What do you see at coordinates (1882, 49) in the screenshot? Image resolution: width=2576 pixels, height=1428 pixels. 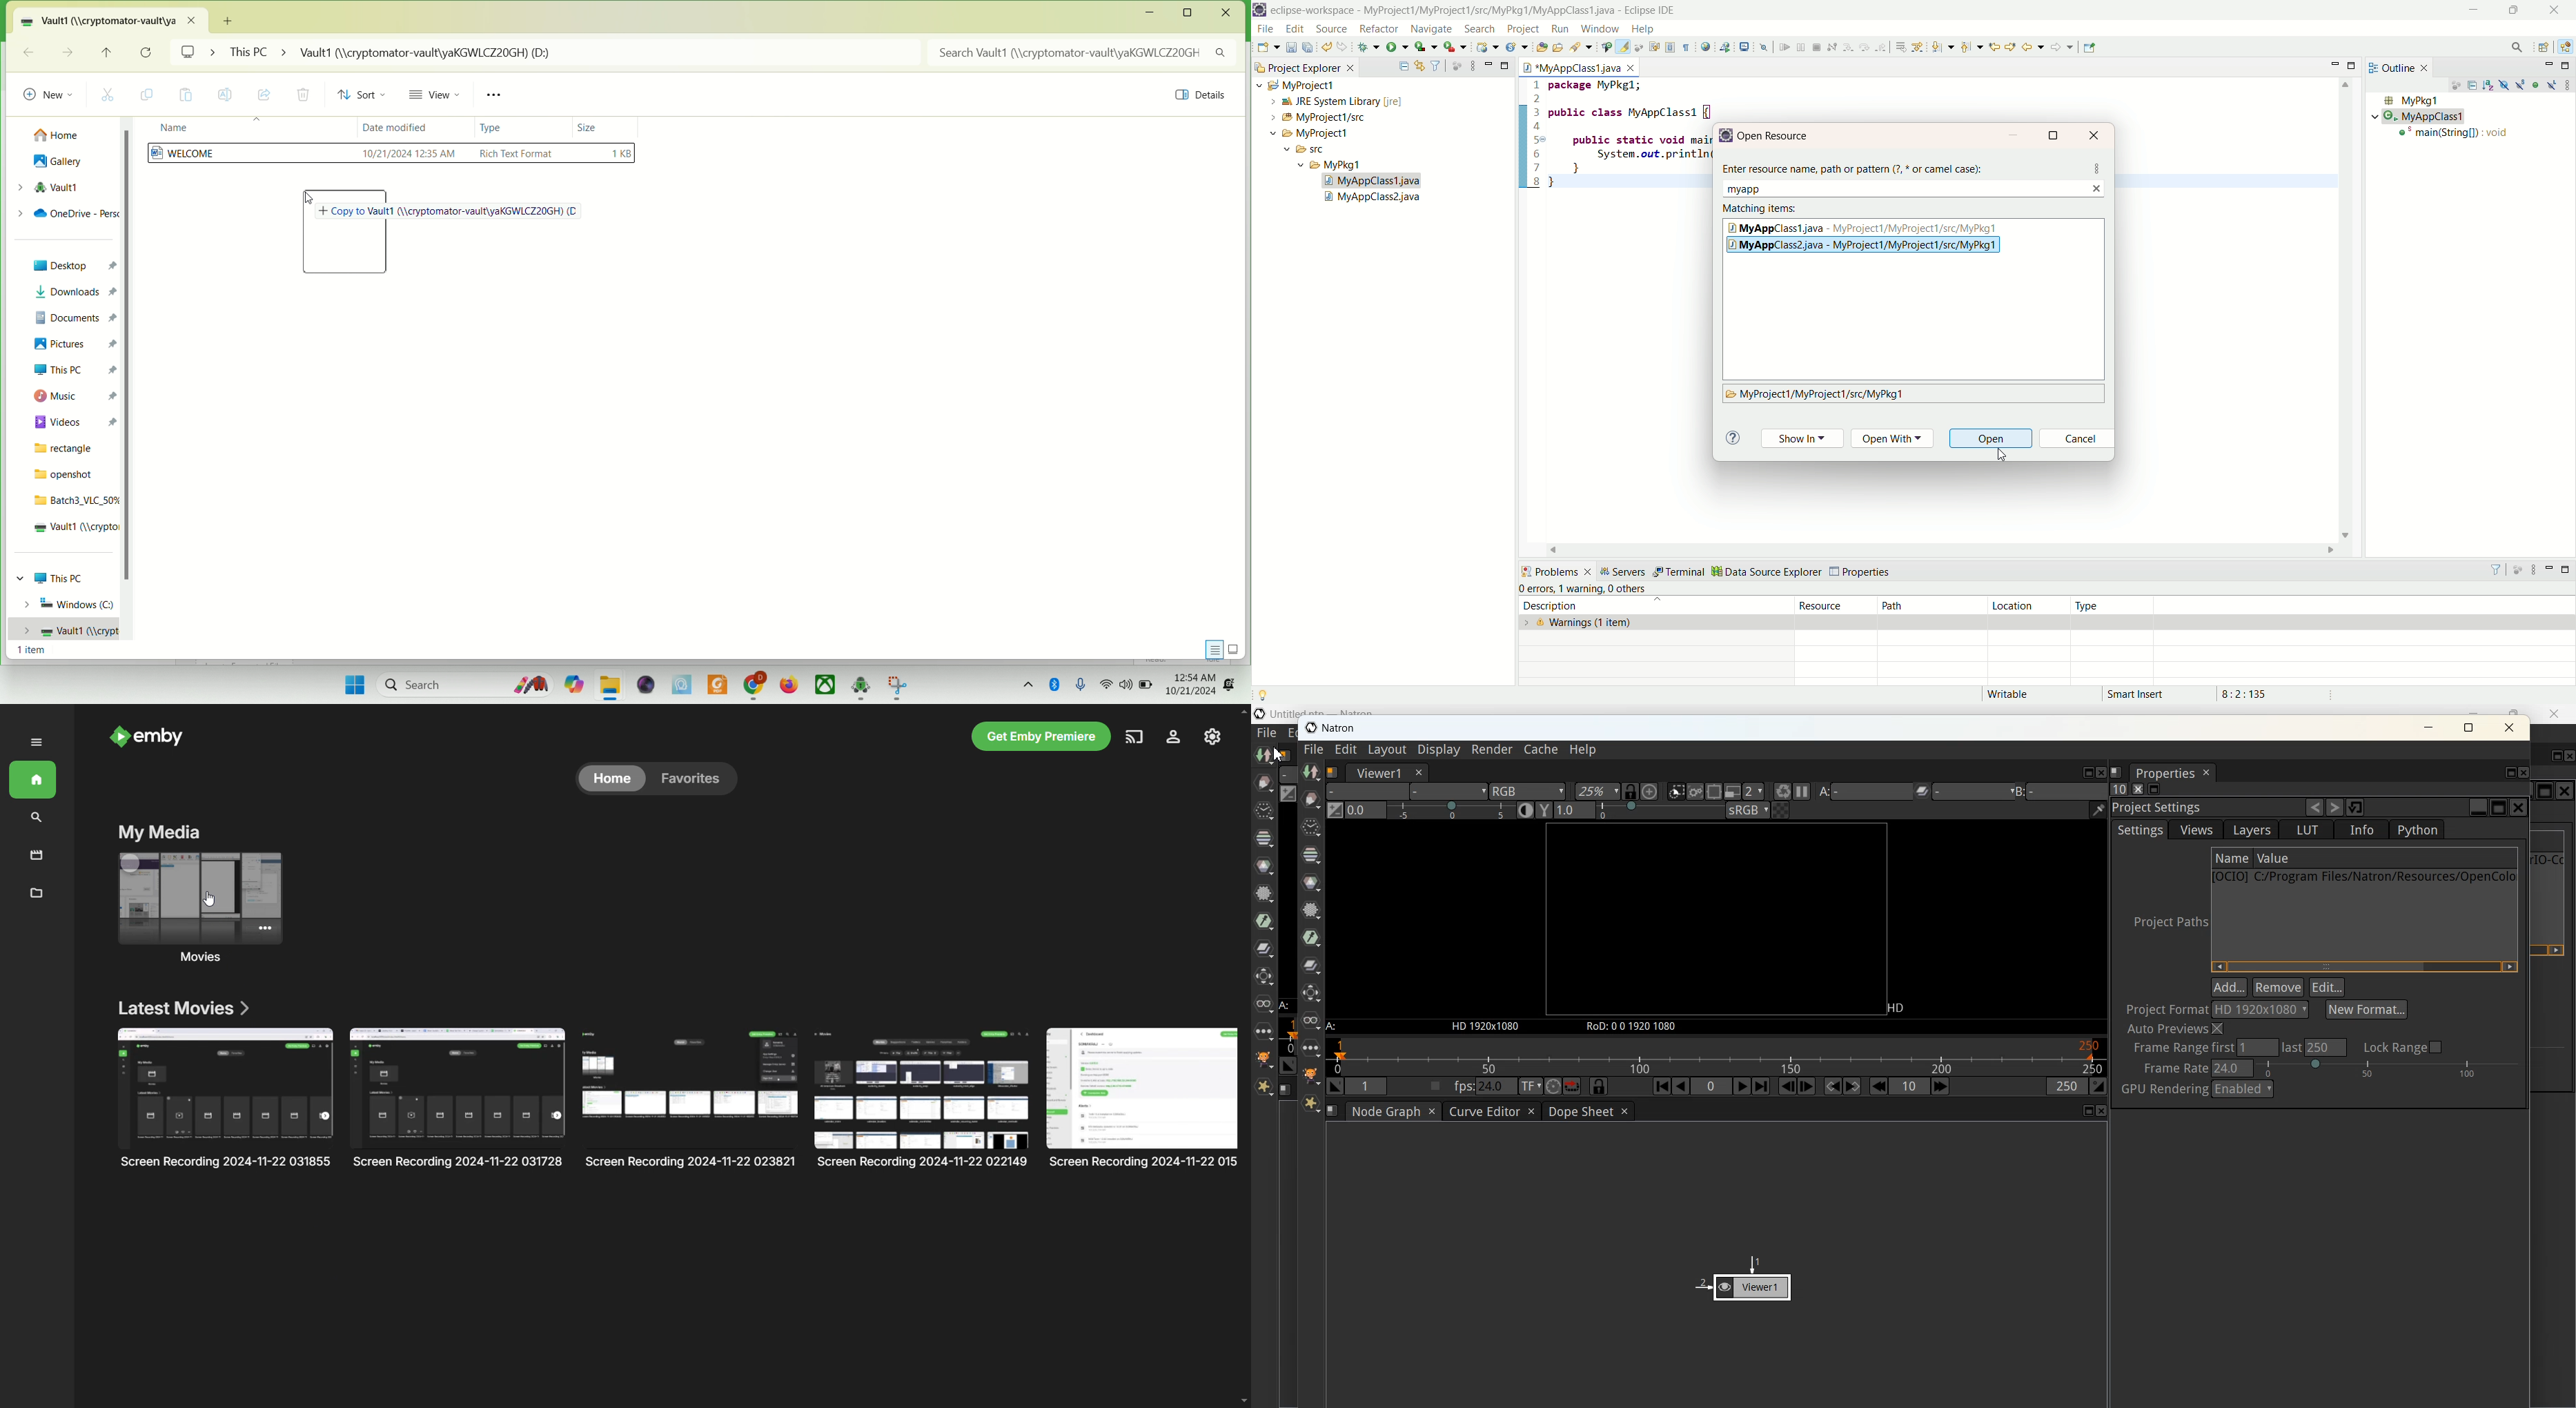 I see `step return` at bounding box center [1882, 49].